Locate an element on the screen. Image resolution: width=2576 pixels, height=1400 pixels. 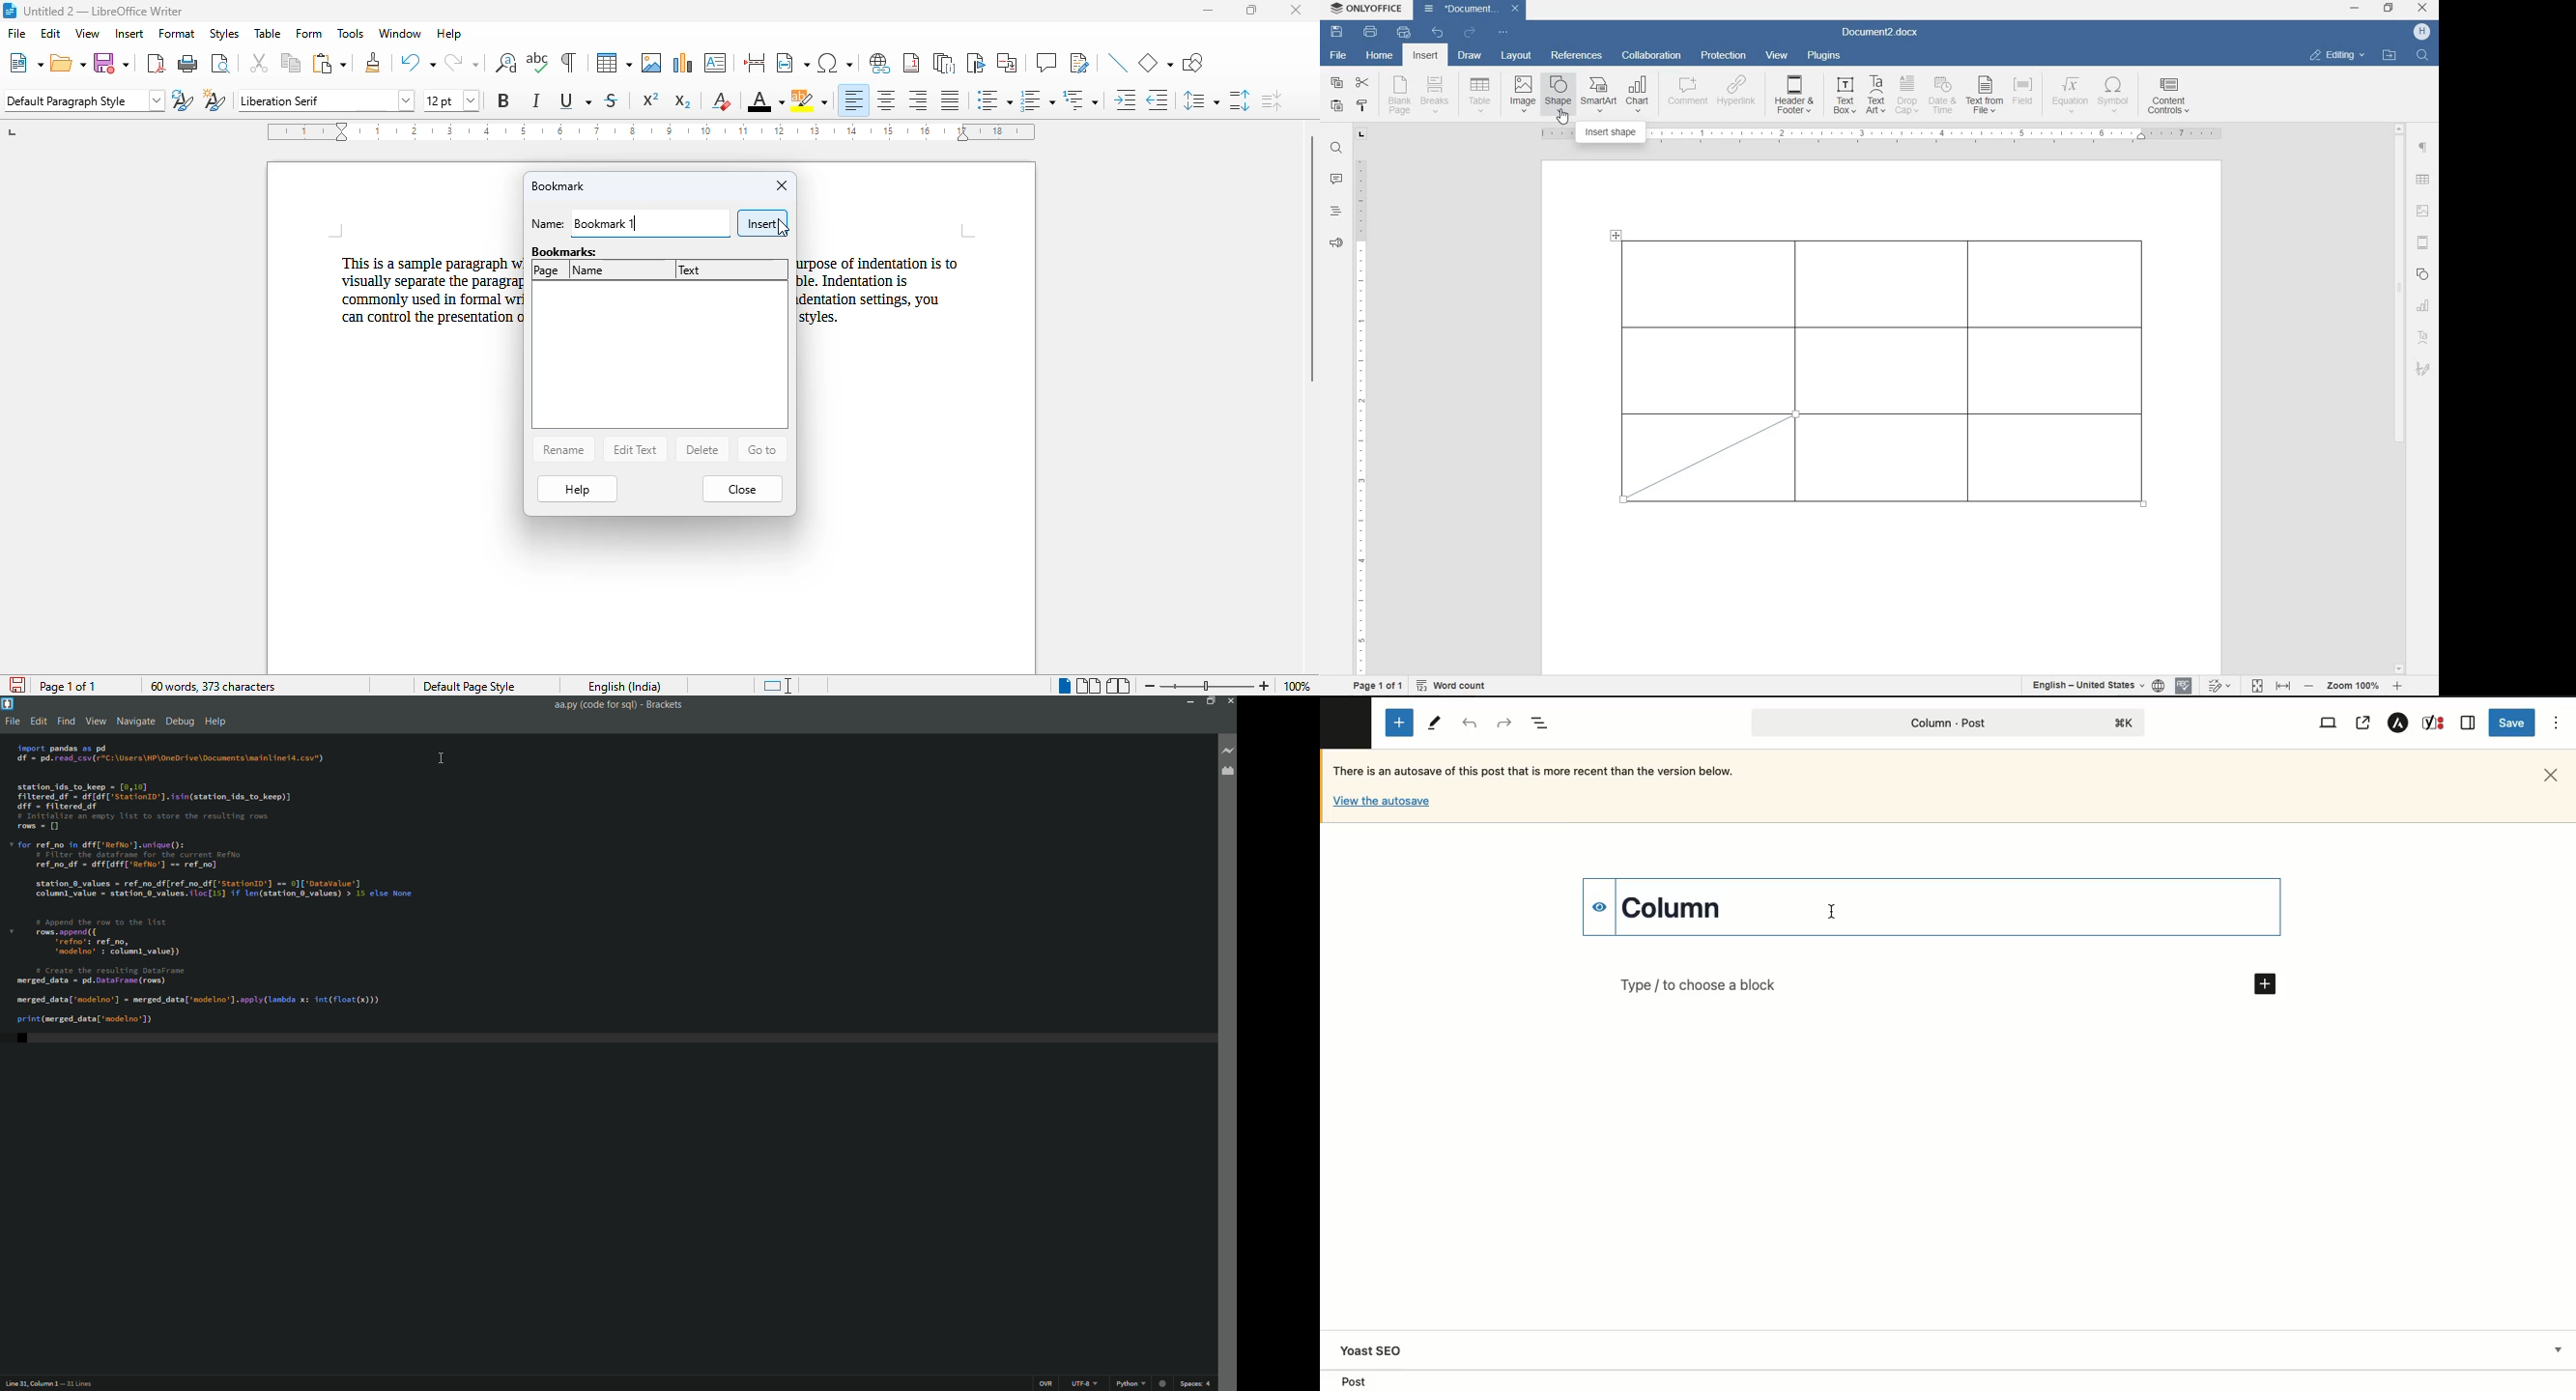
single-page view is located at coordinates (1065, 686).